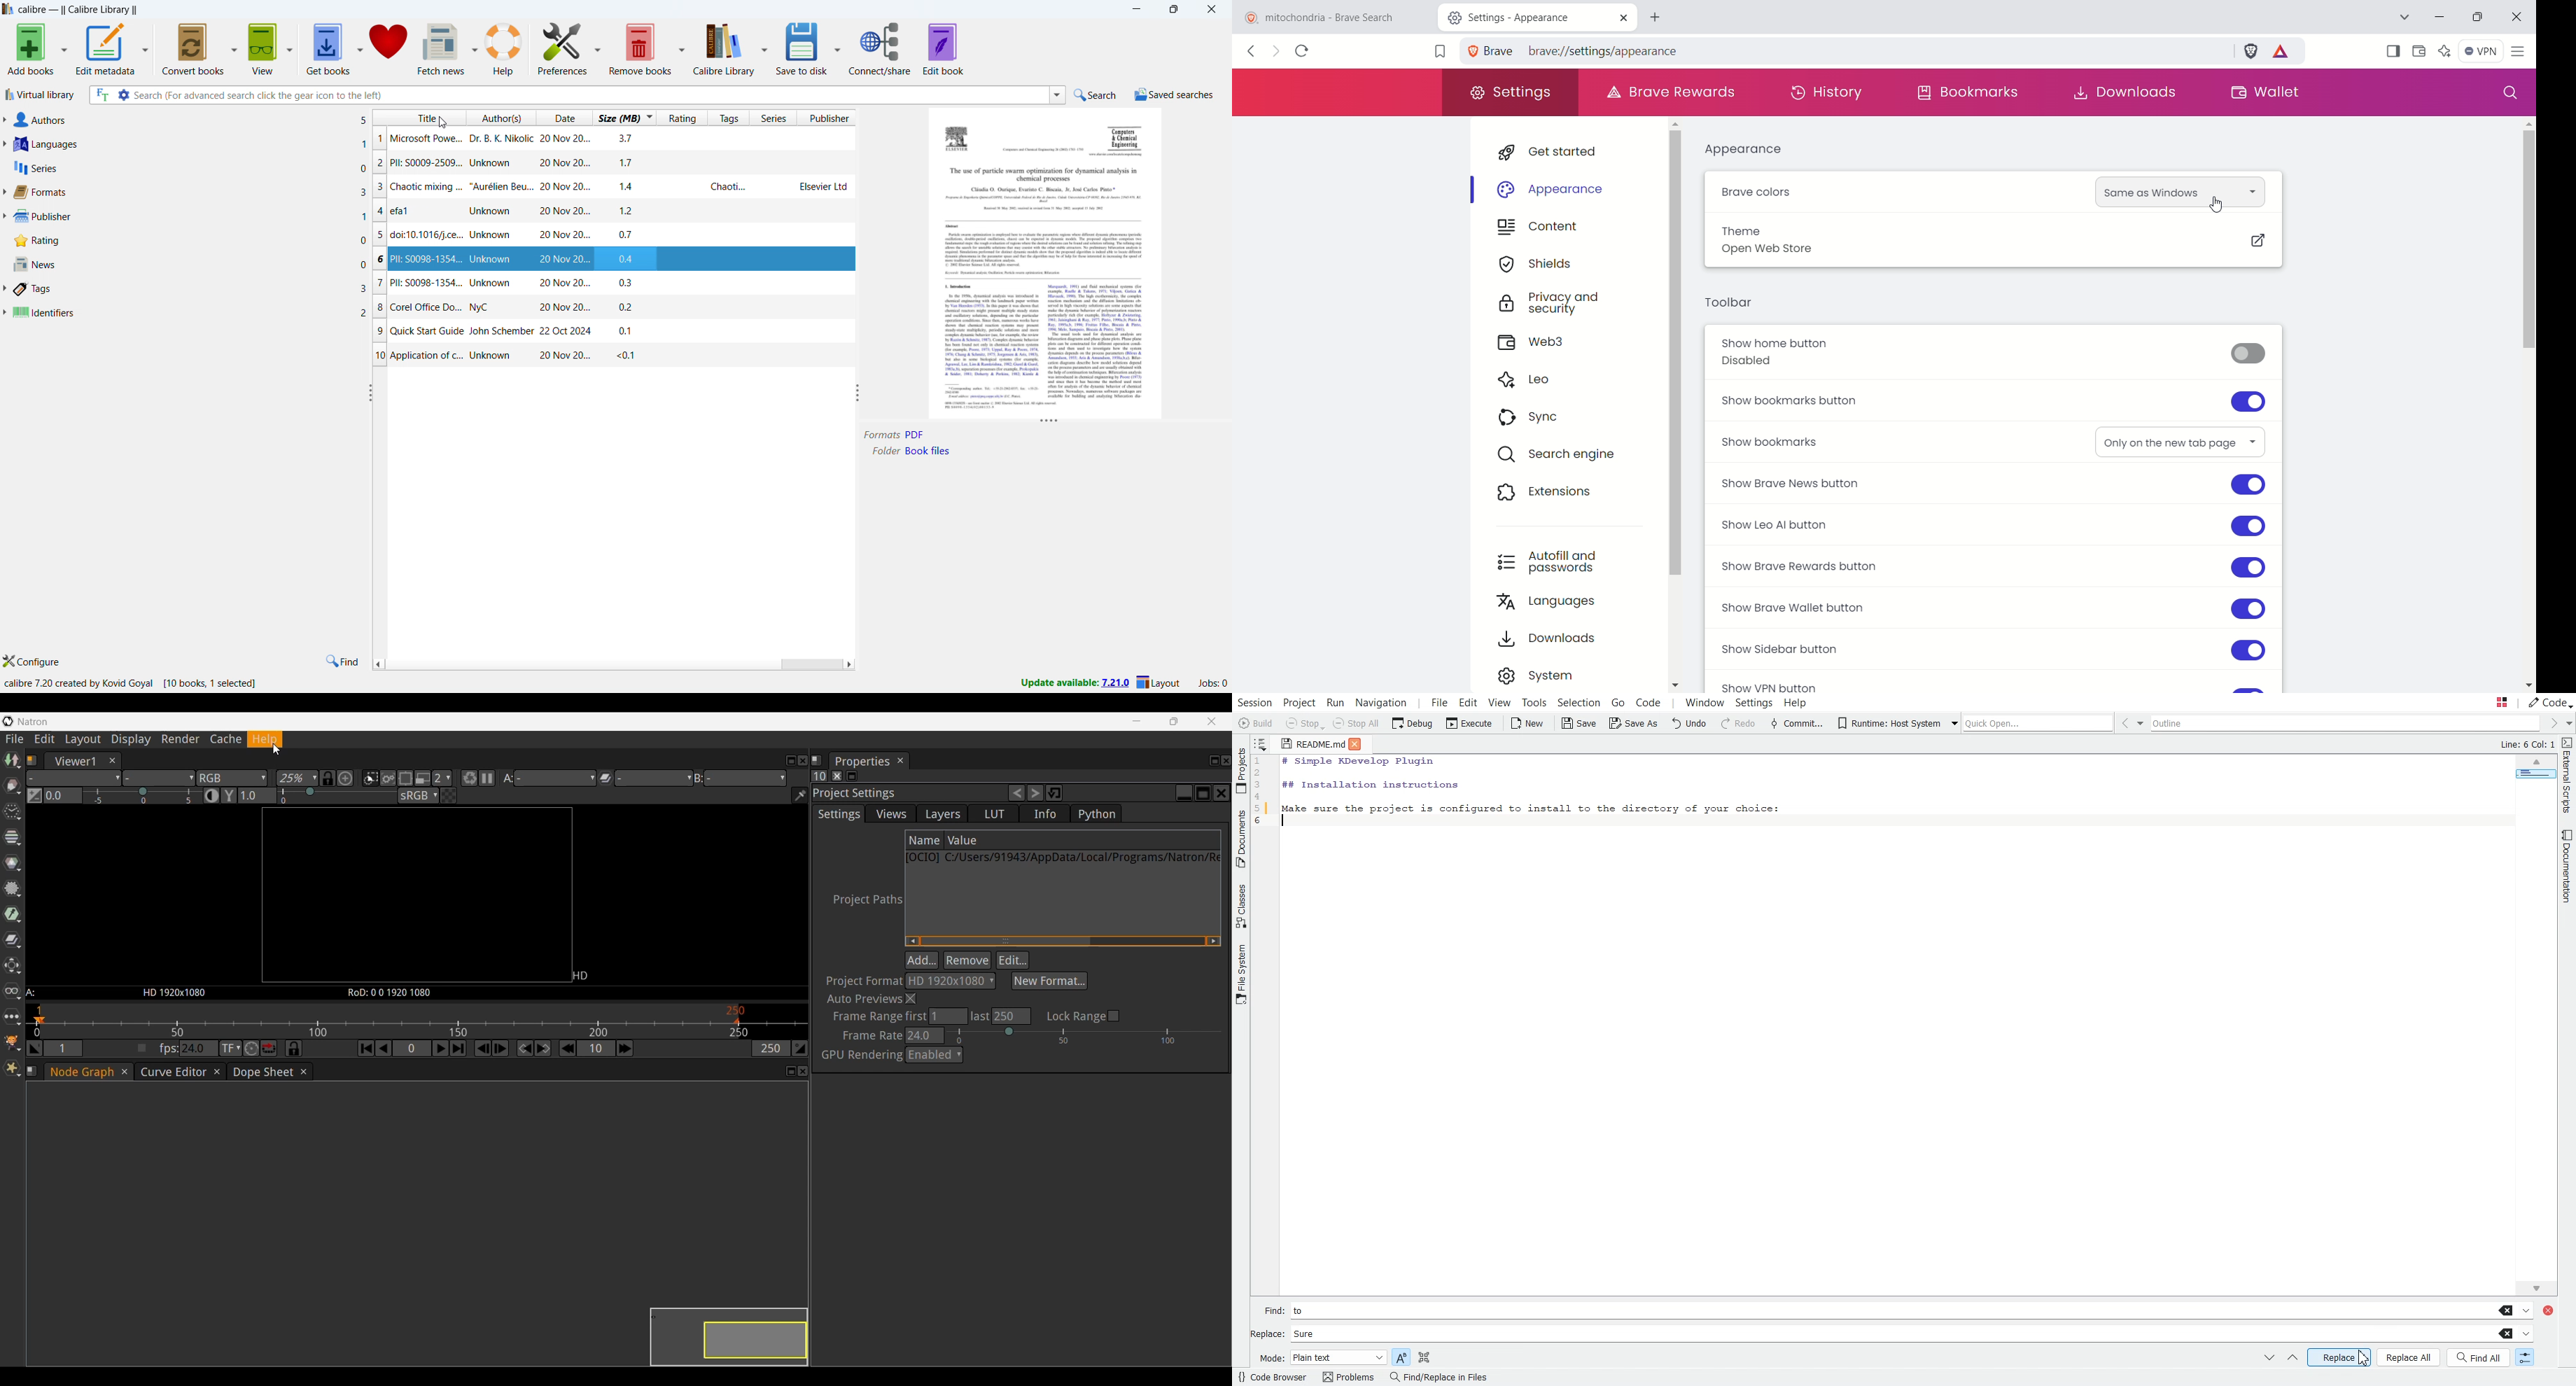  Describe the element at coordinates (380, 308) in the screenshot. I see `8` at that location.